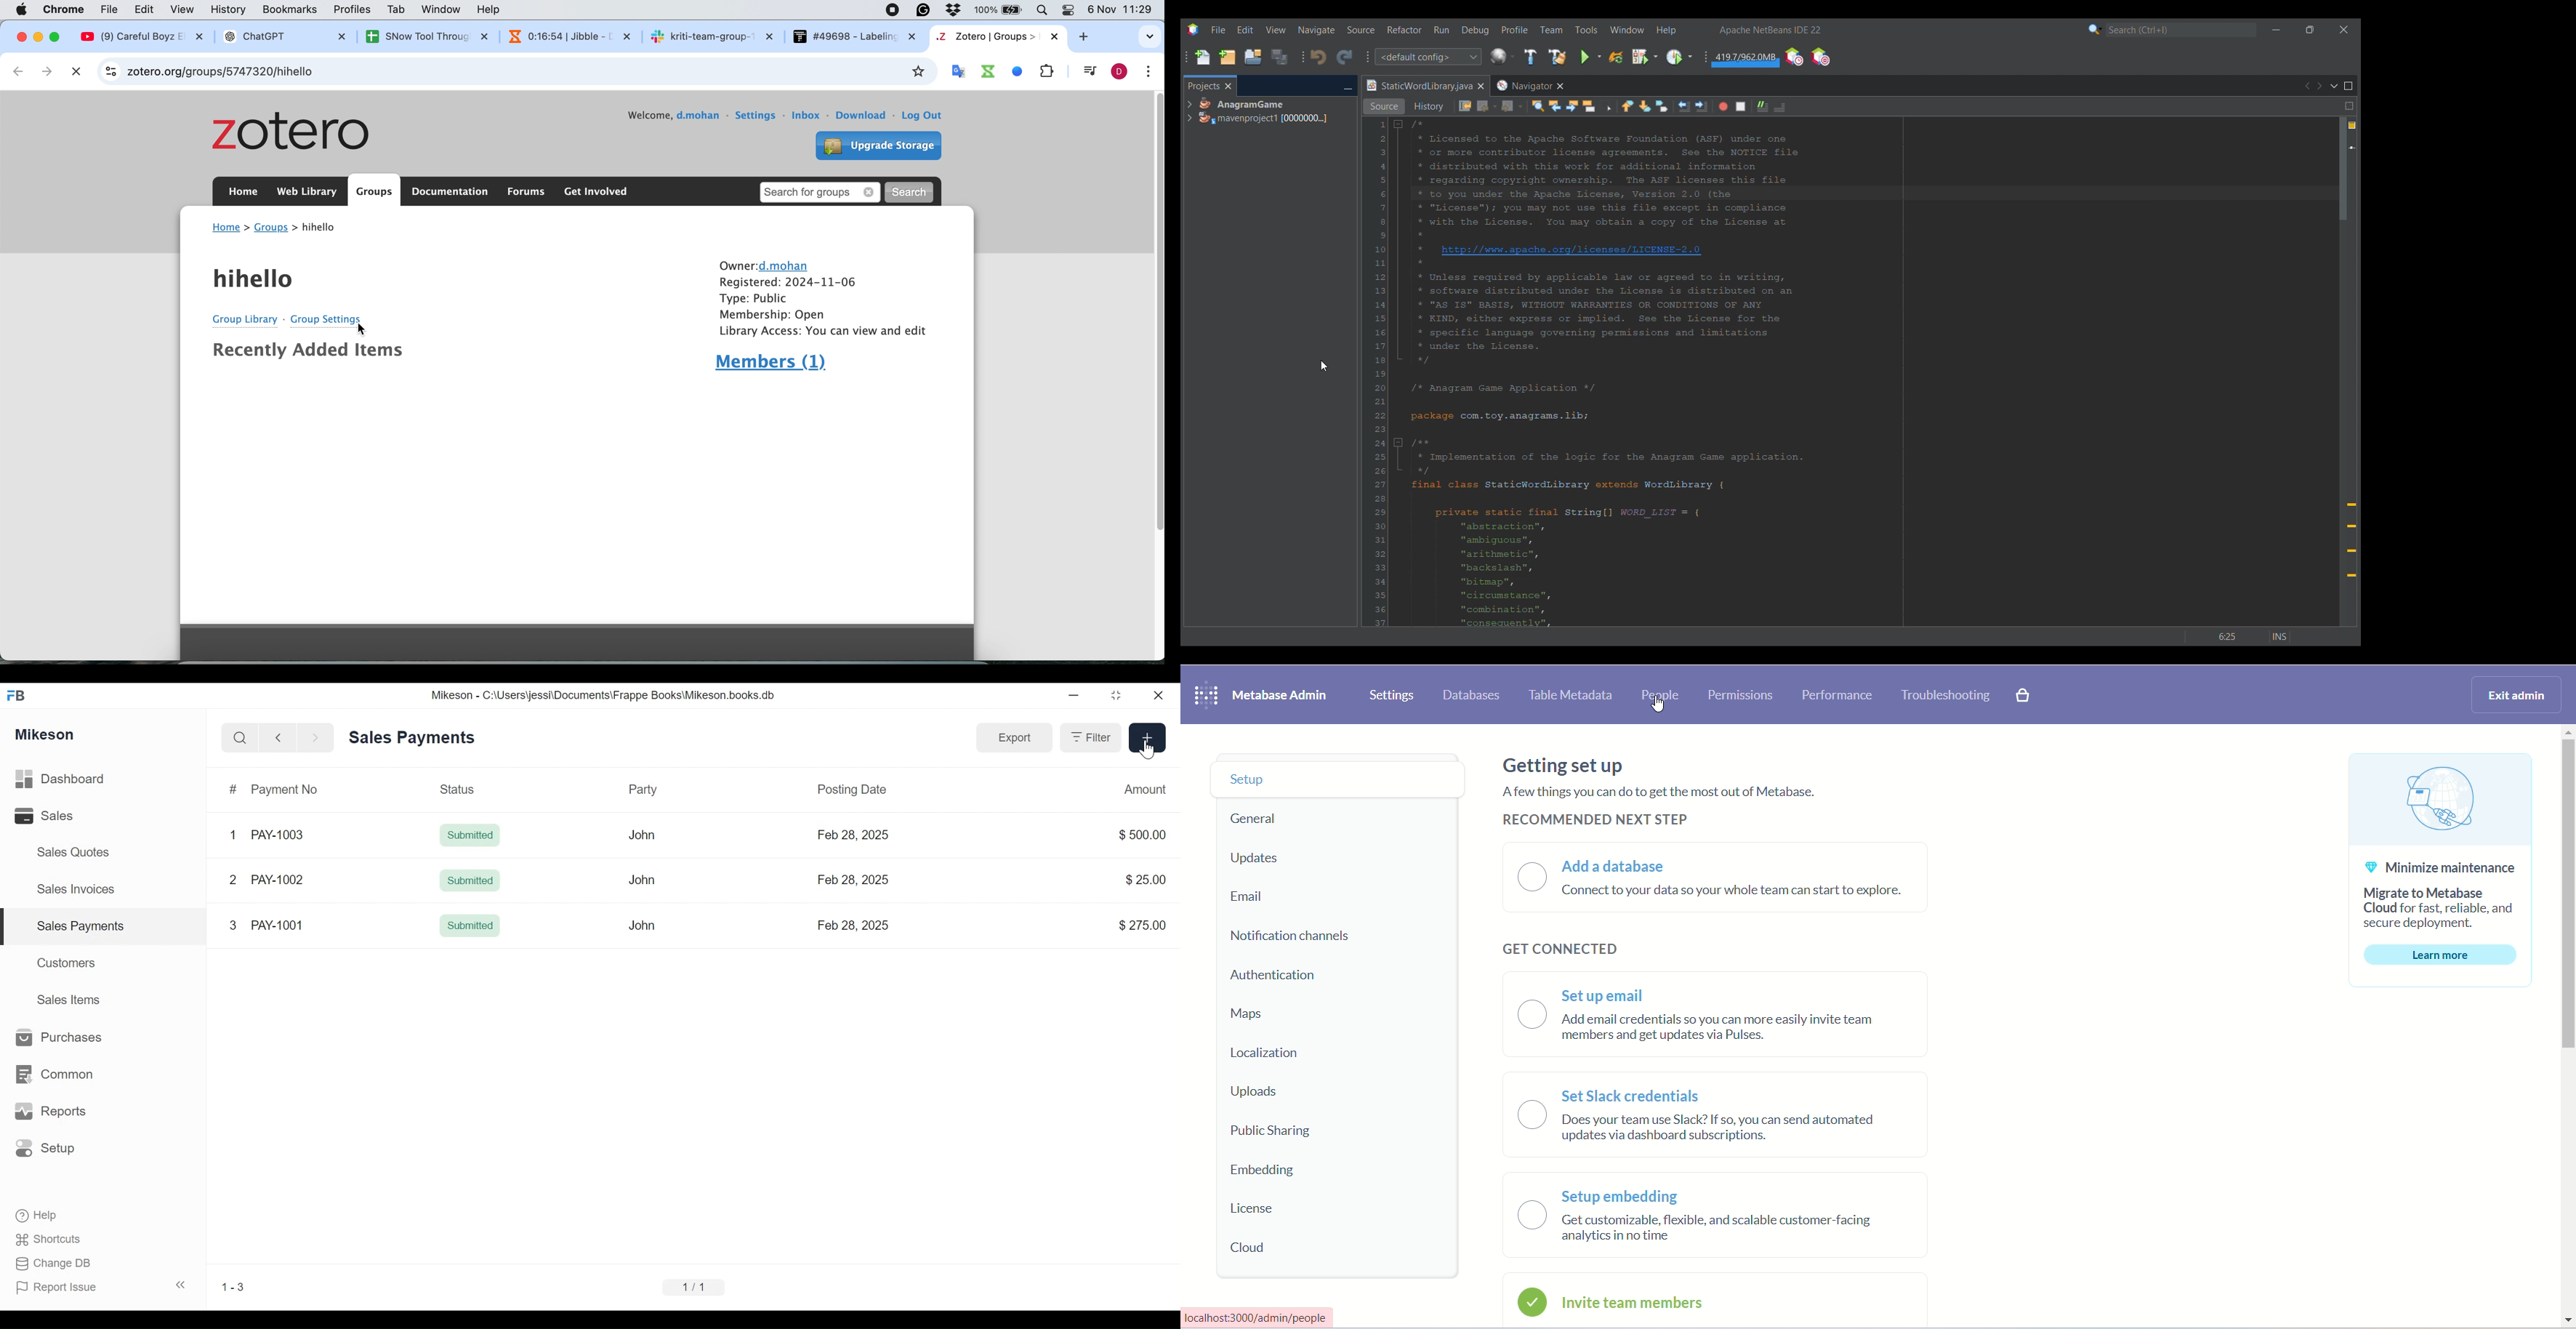  What do you see at coordinates (233, 834) in the screenshot?
I see `1` at bounding box center [233, 834].